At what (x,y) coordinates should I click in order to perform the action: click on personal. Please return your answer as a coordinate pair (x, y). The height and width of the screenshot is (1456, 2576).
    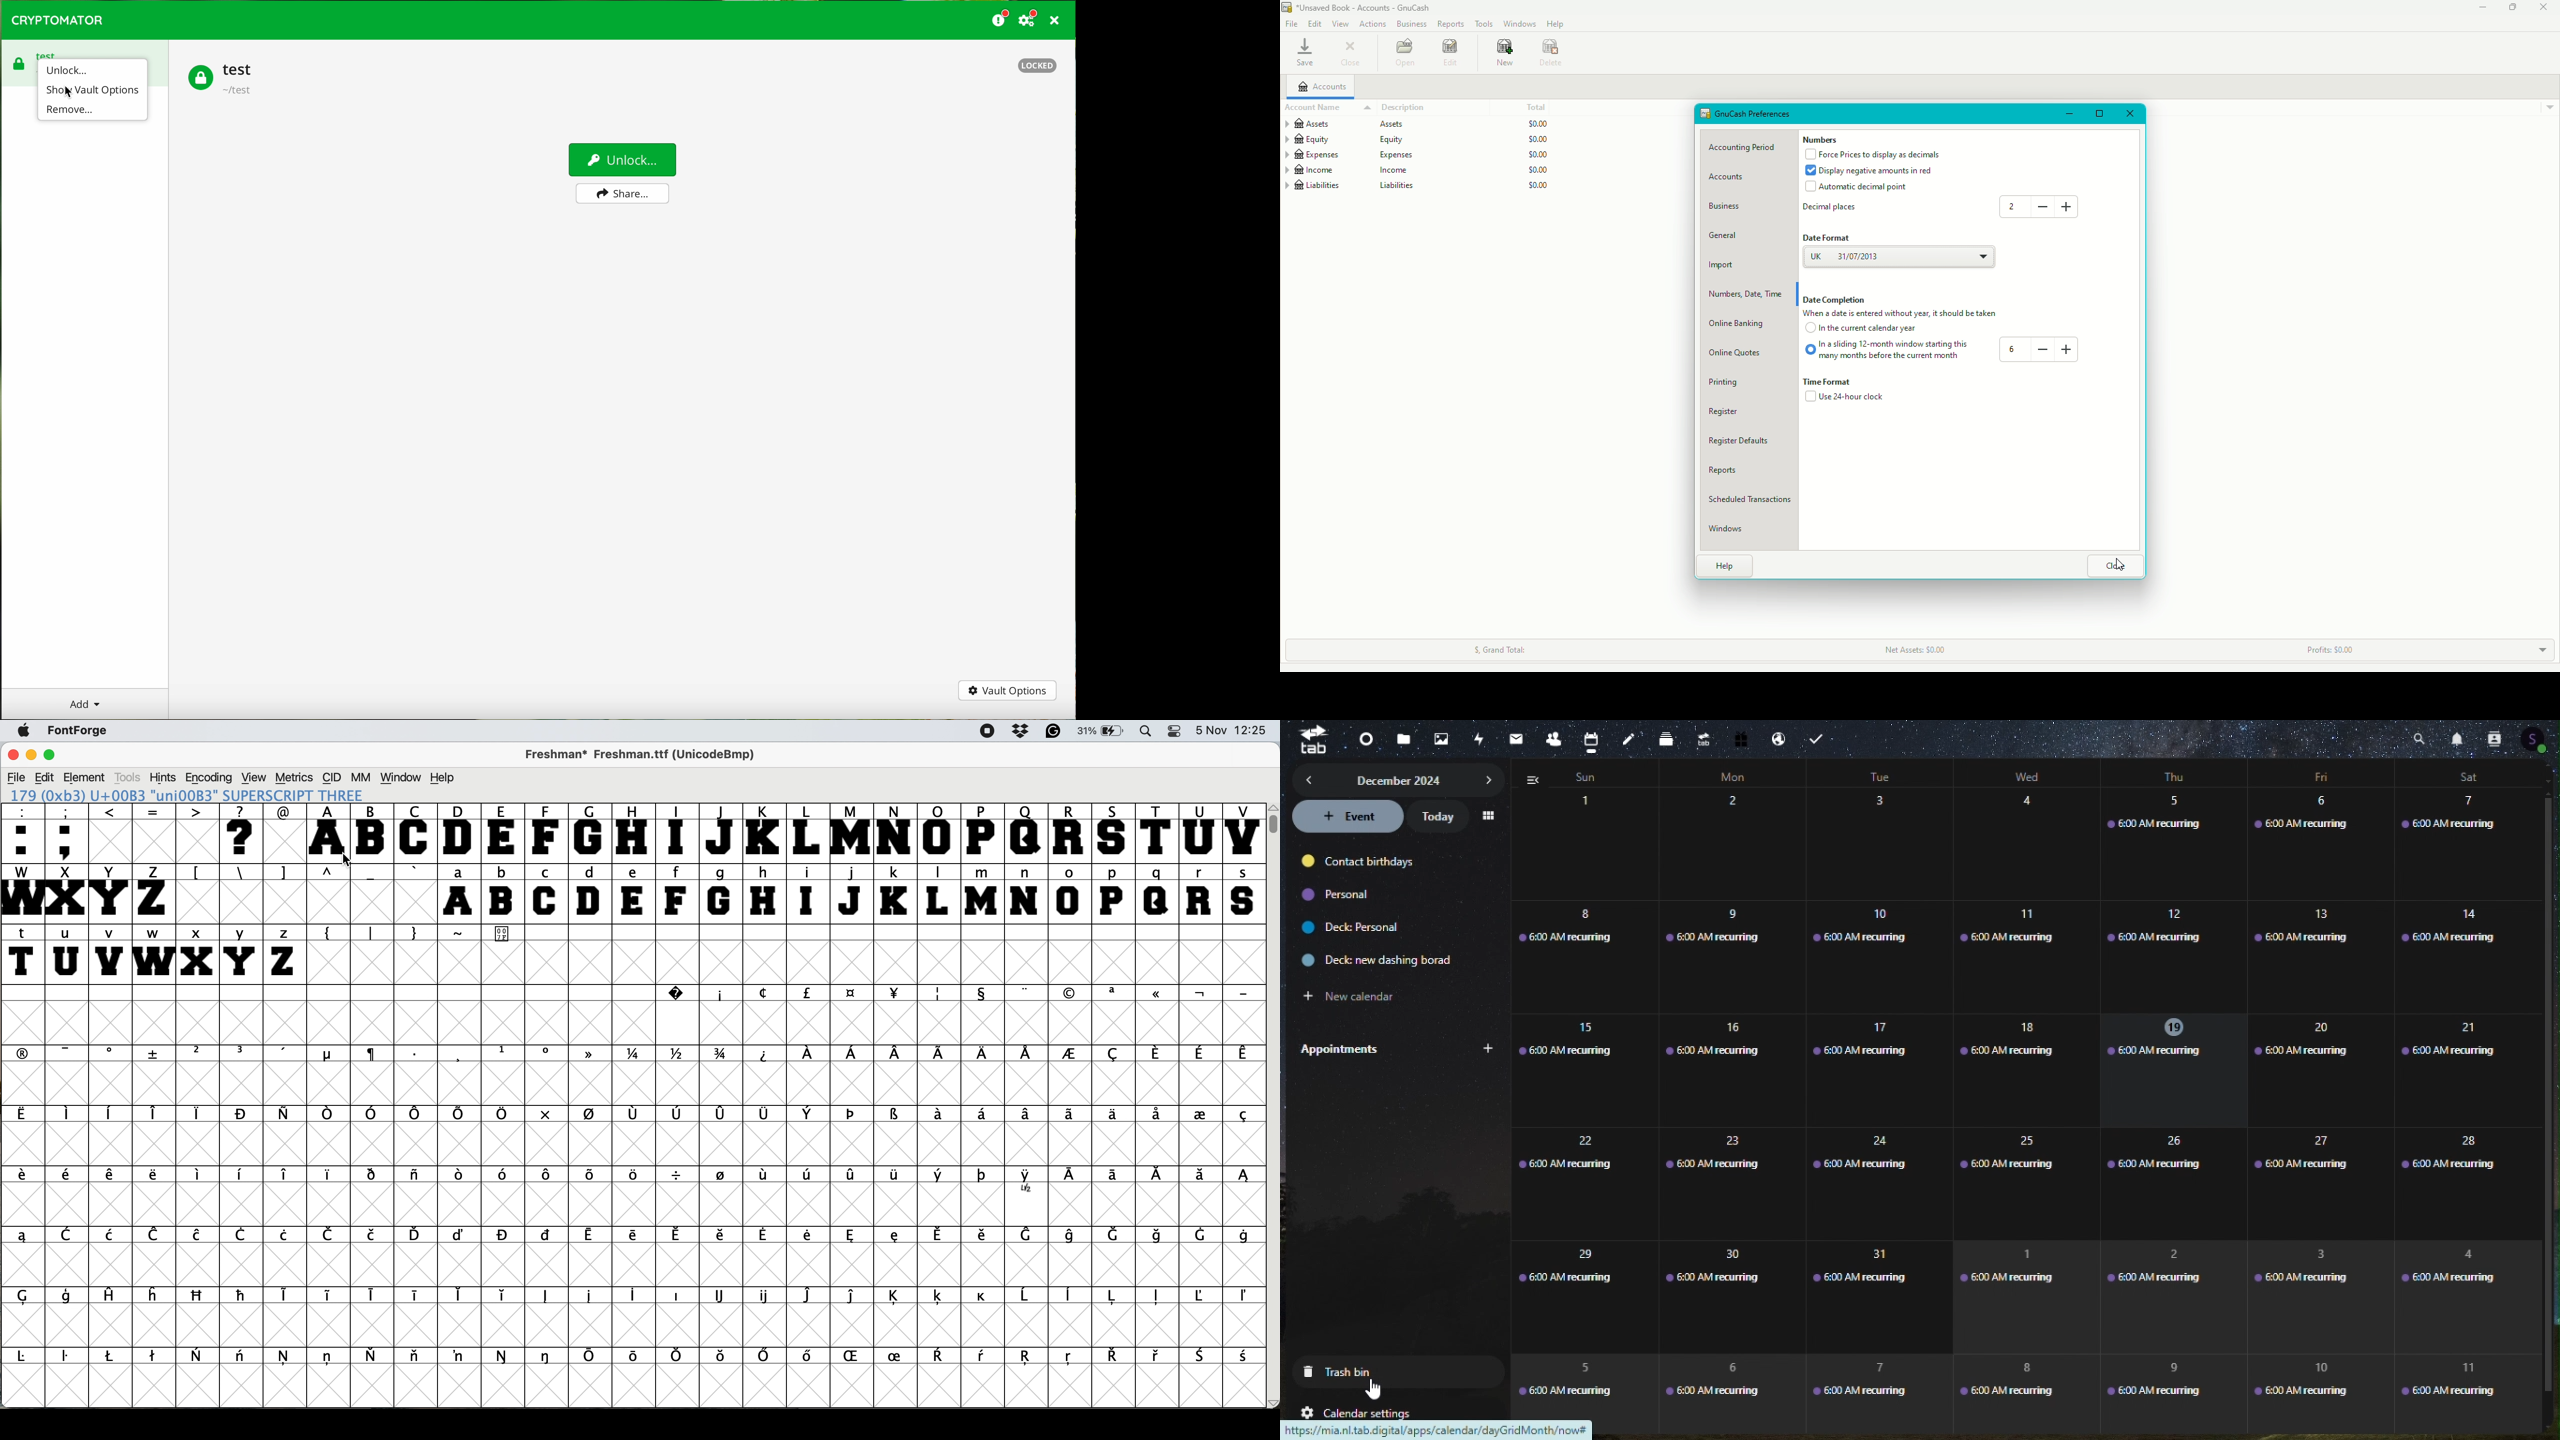
    Looking at the image, I should click on (1341, 895).